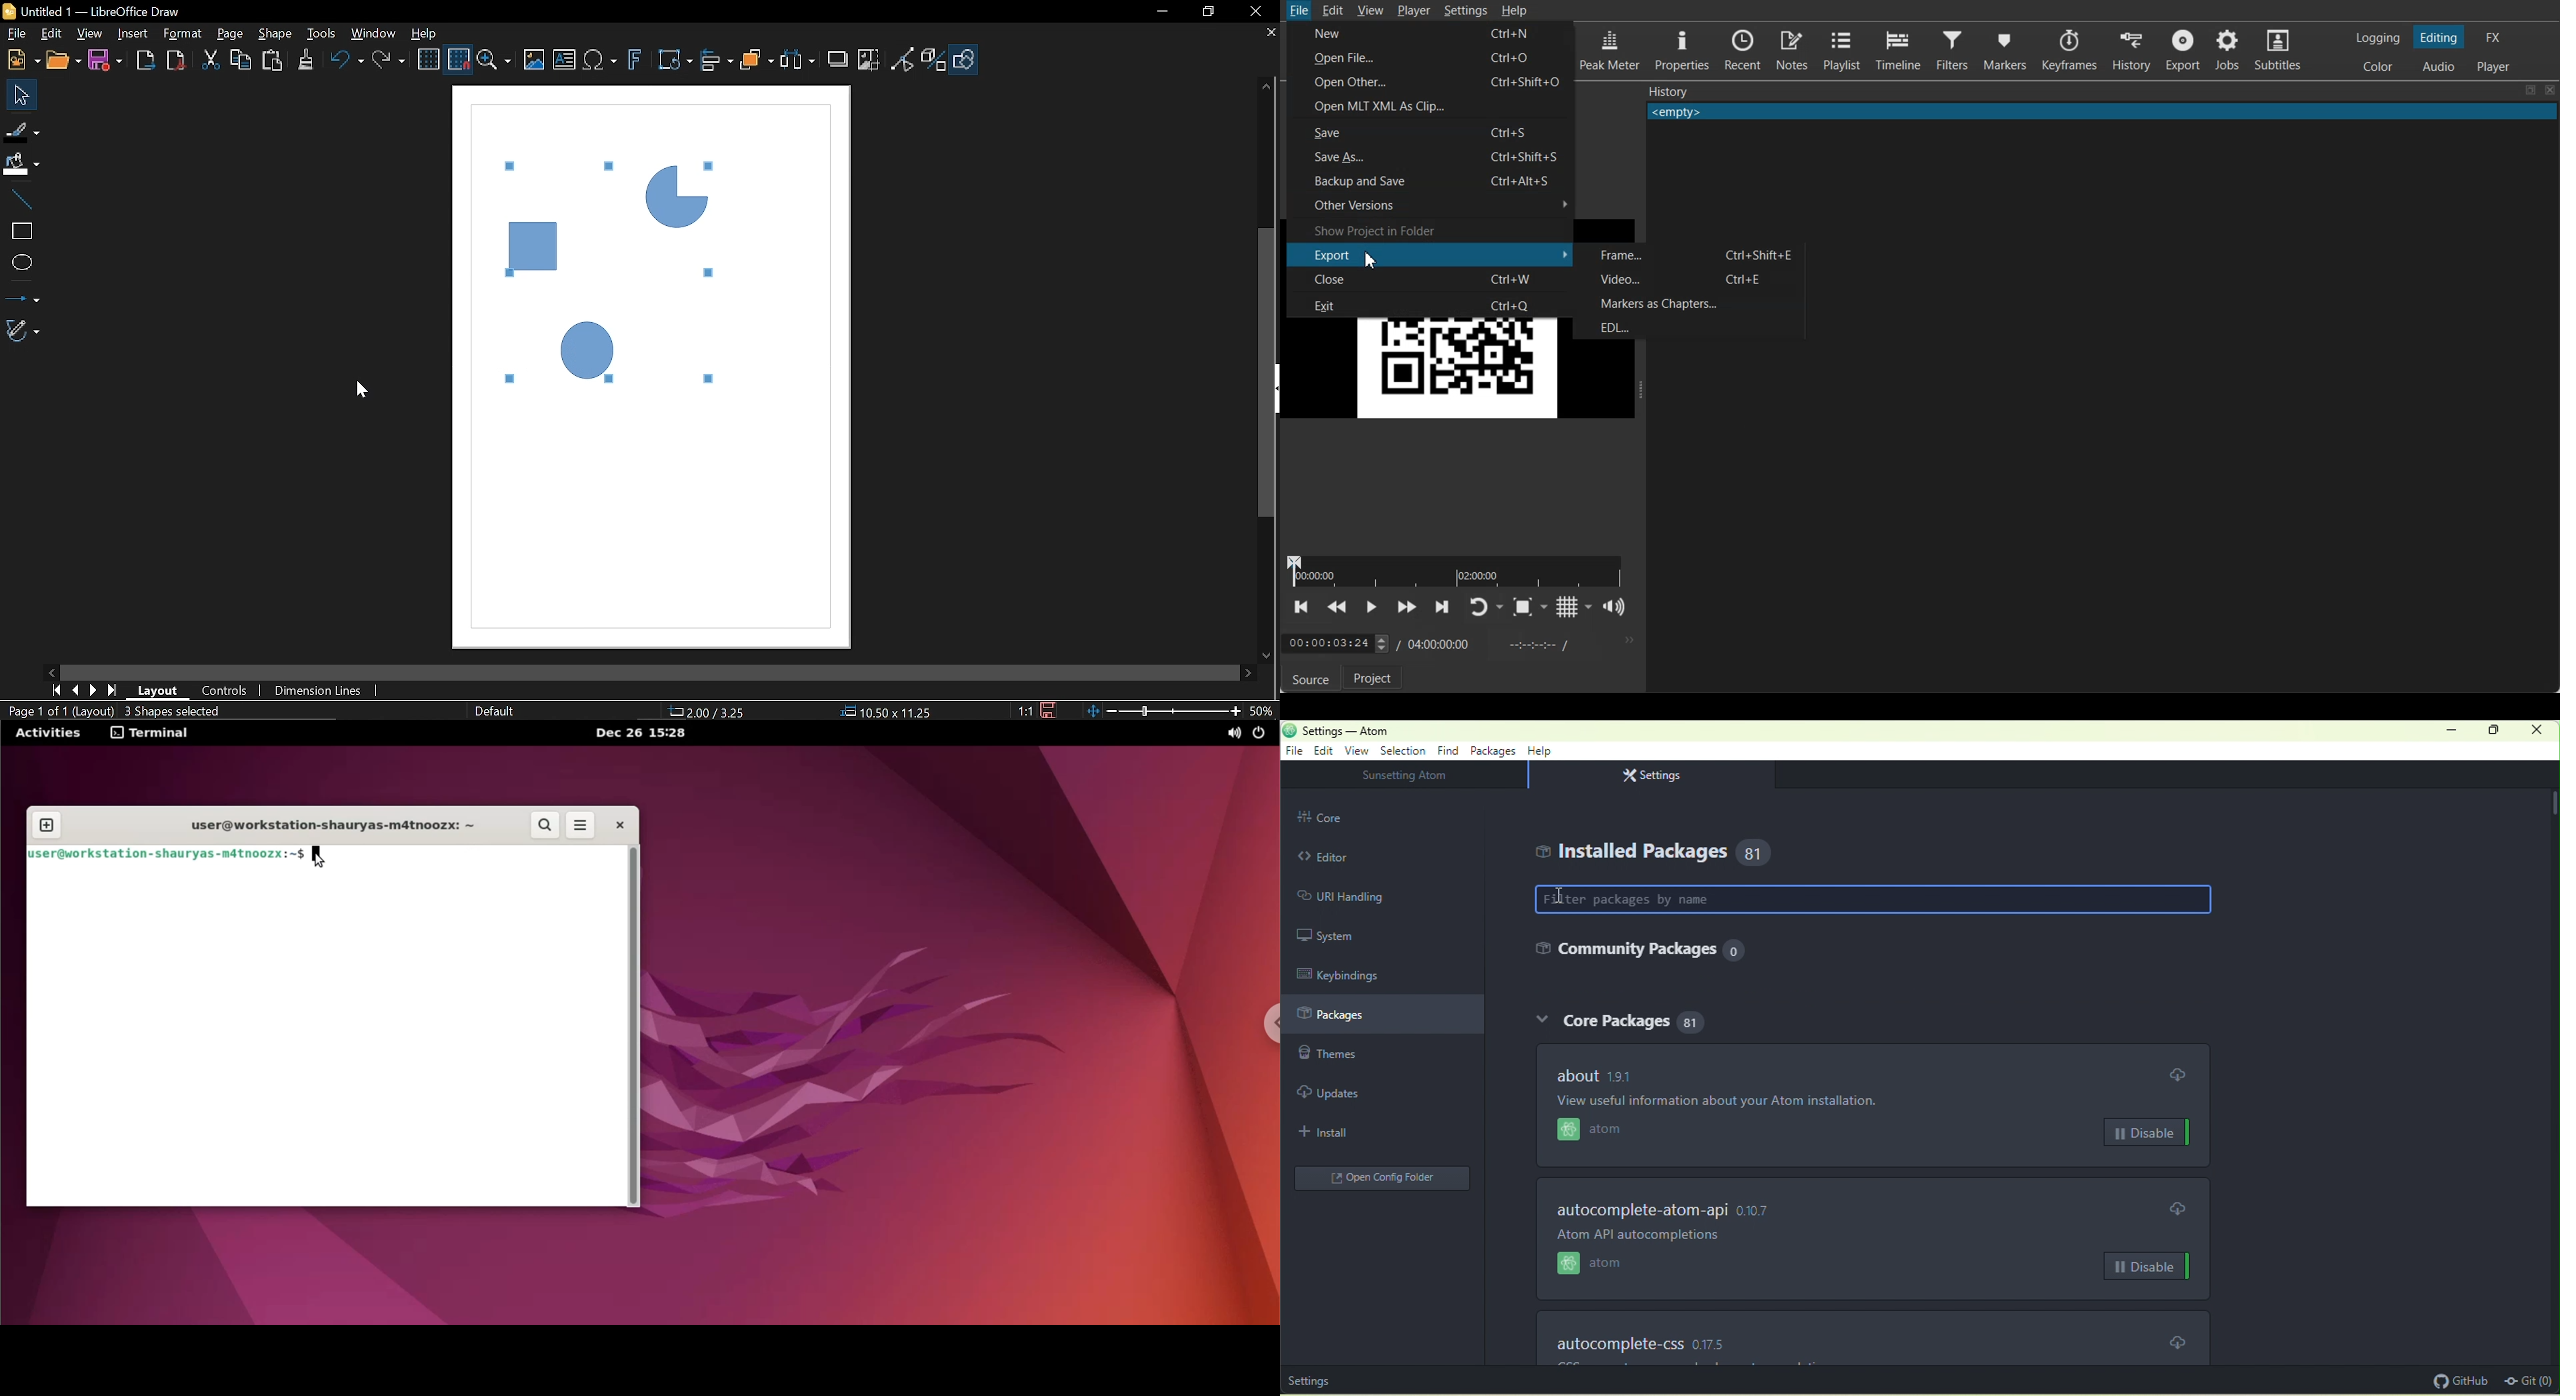  I want to click on Ctrl+S, so click(1515, 133).